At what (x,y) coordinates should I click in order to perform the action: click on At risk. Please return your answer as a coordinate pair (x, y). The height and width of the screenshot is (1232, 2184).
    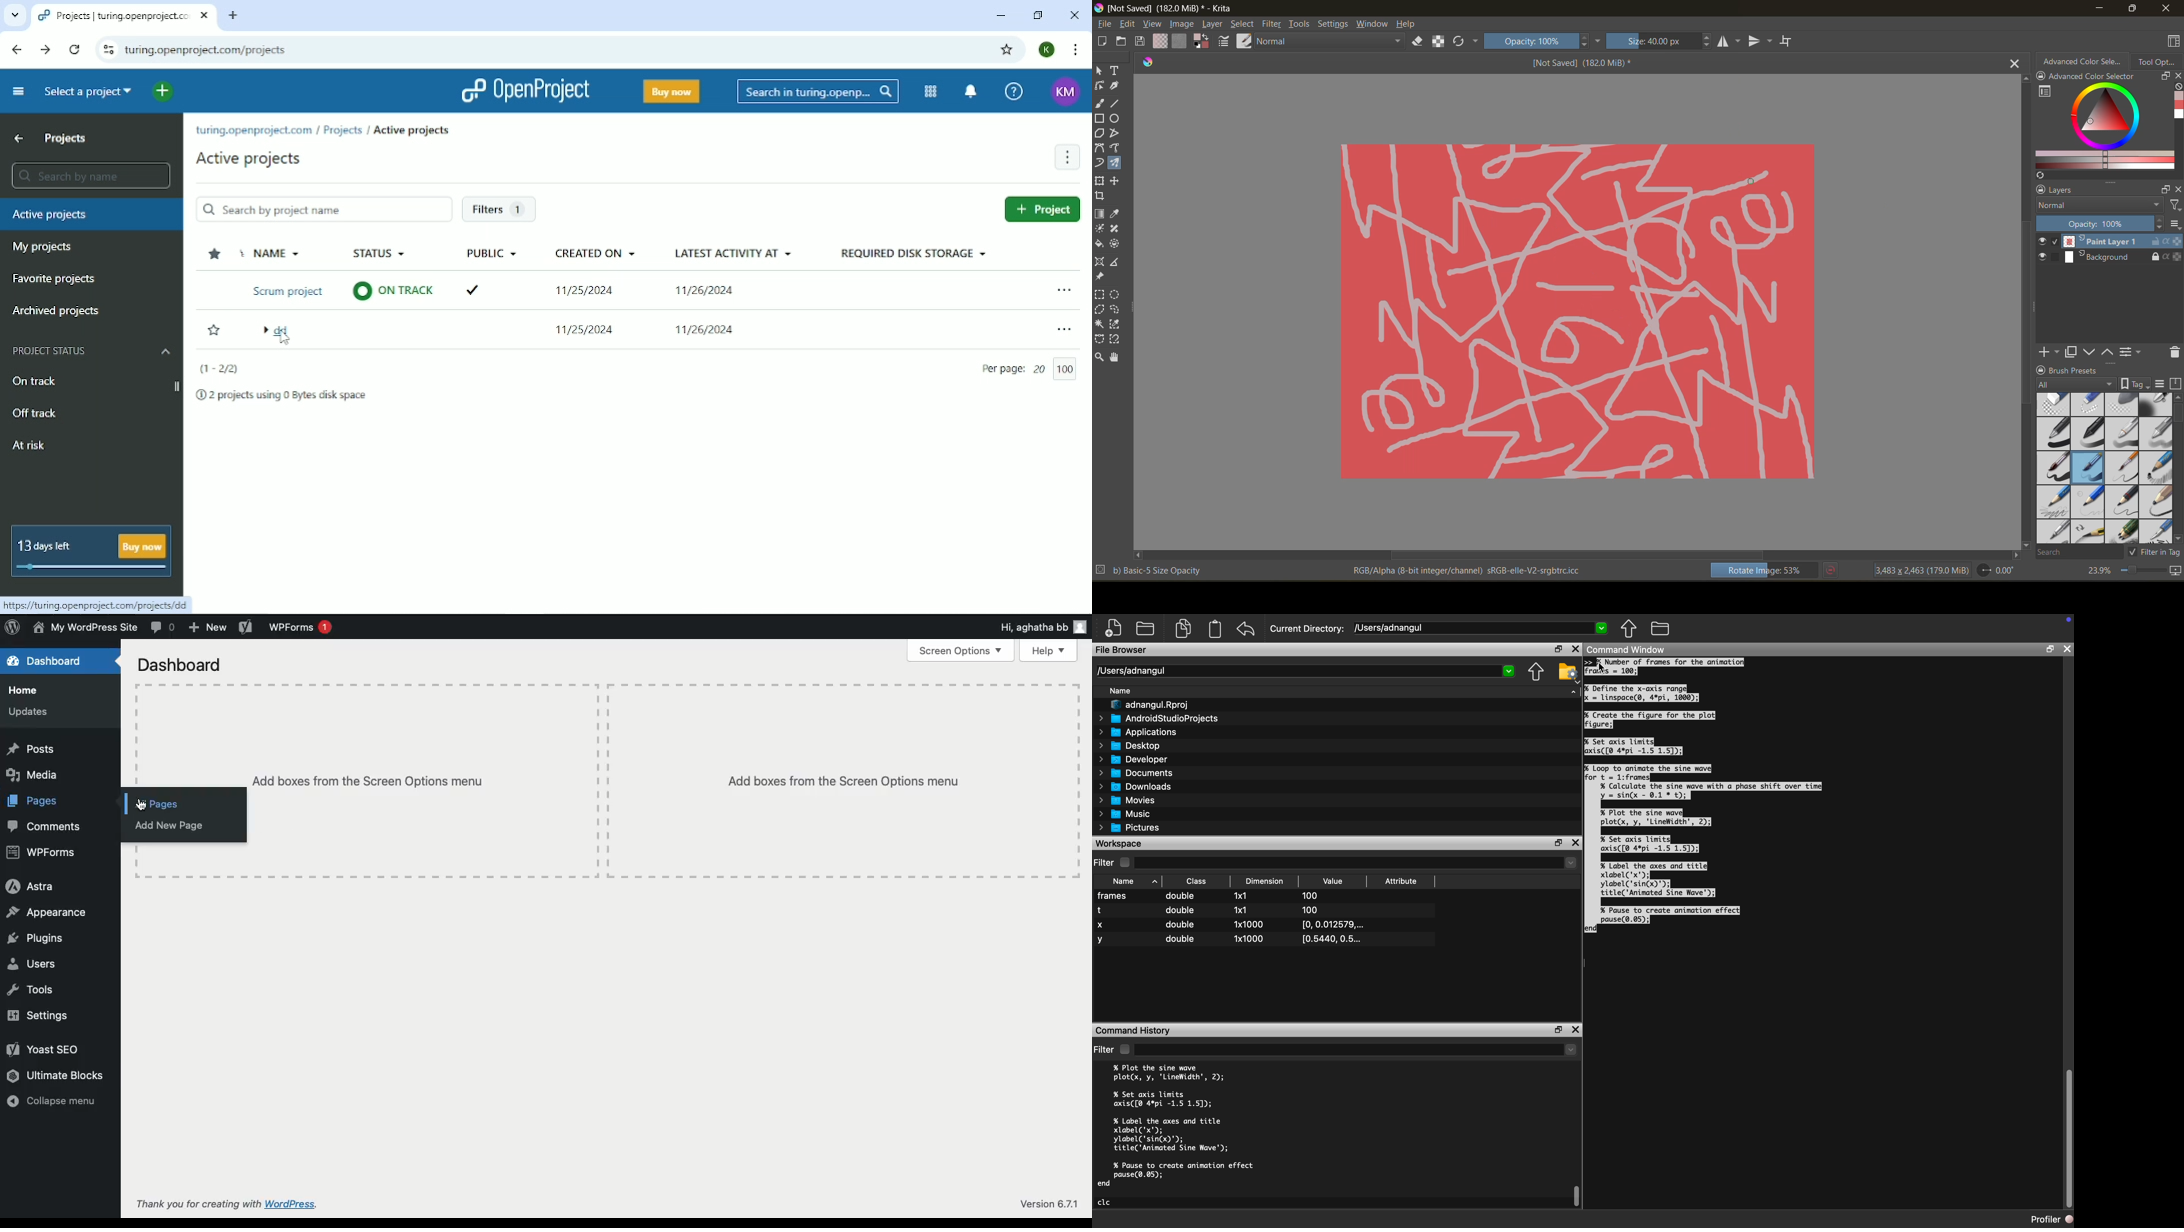
    Looking at the image, I should click on (31, 445).